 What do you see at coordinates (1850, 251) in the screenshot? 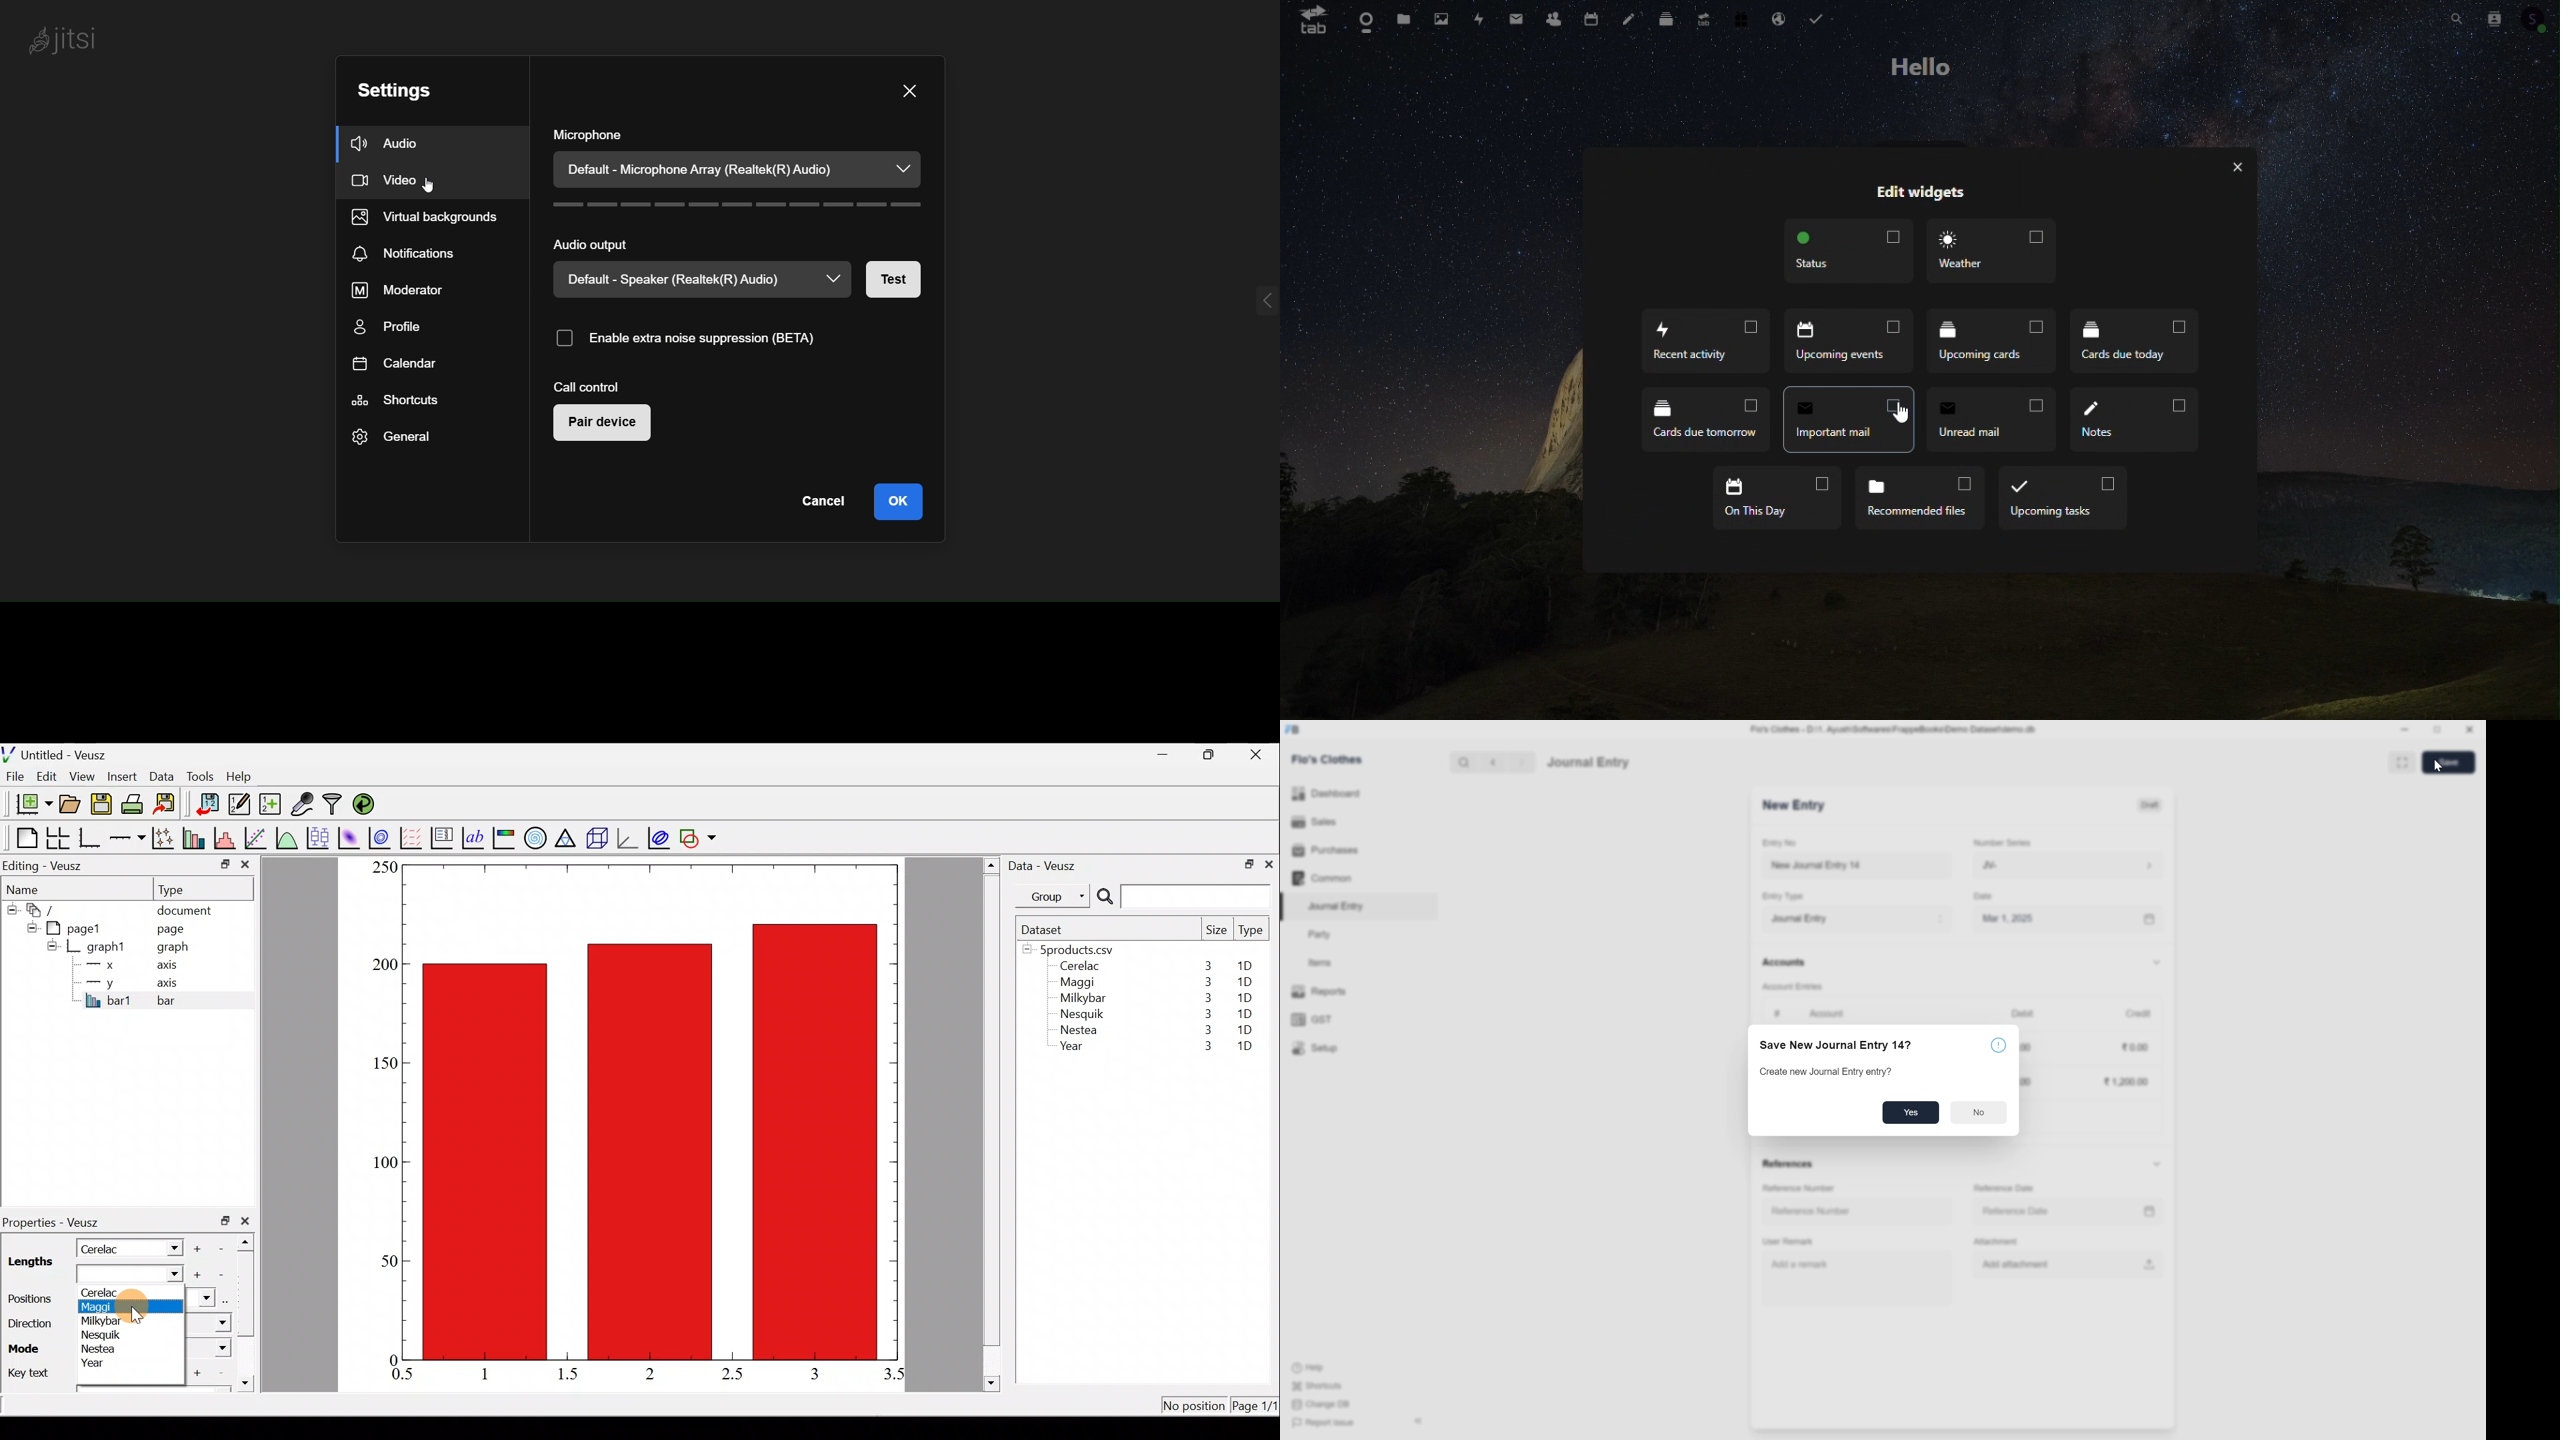
I see `status` at bounding box center [1850, 251].